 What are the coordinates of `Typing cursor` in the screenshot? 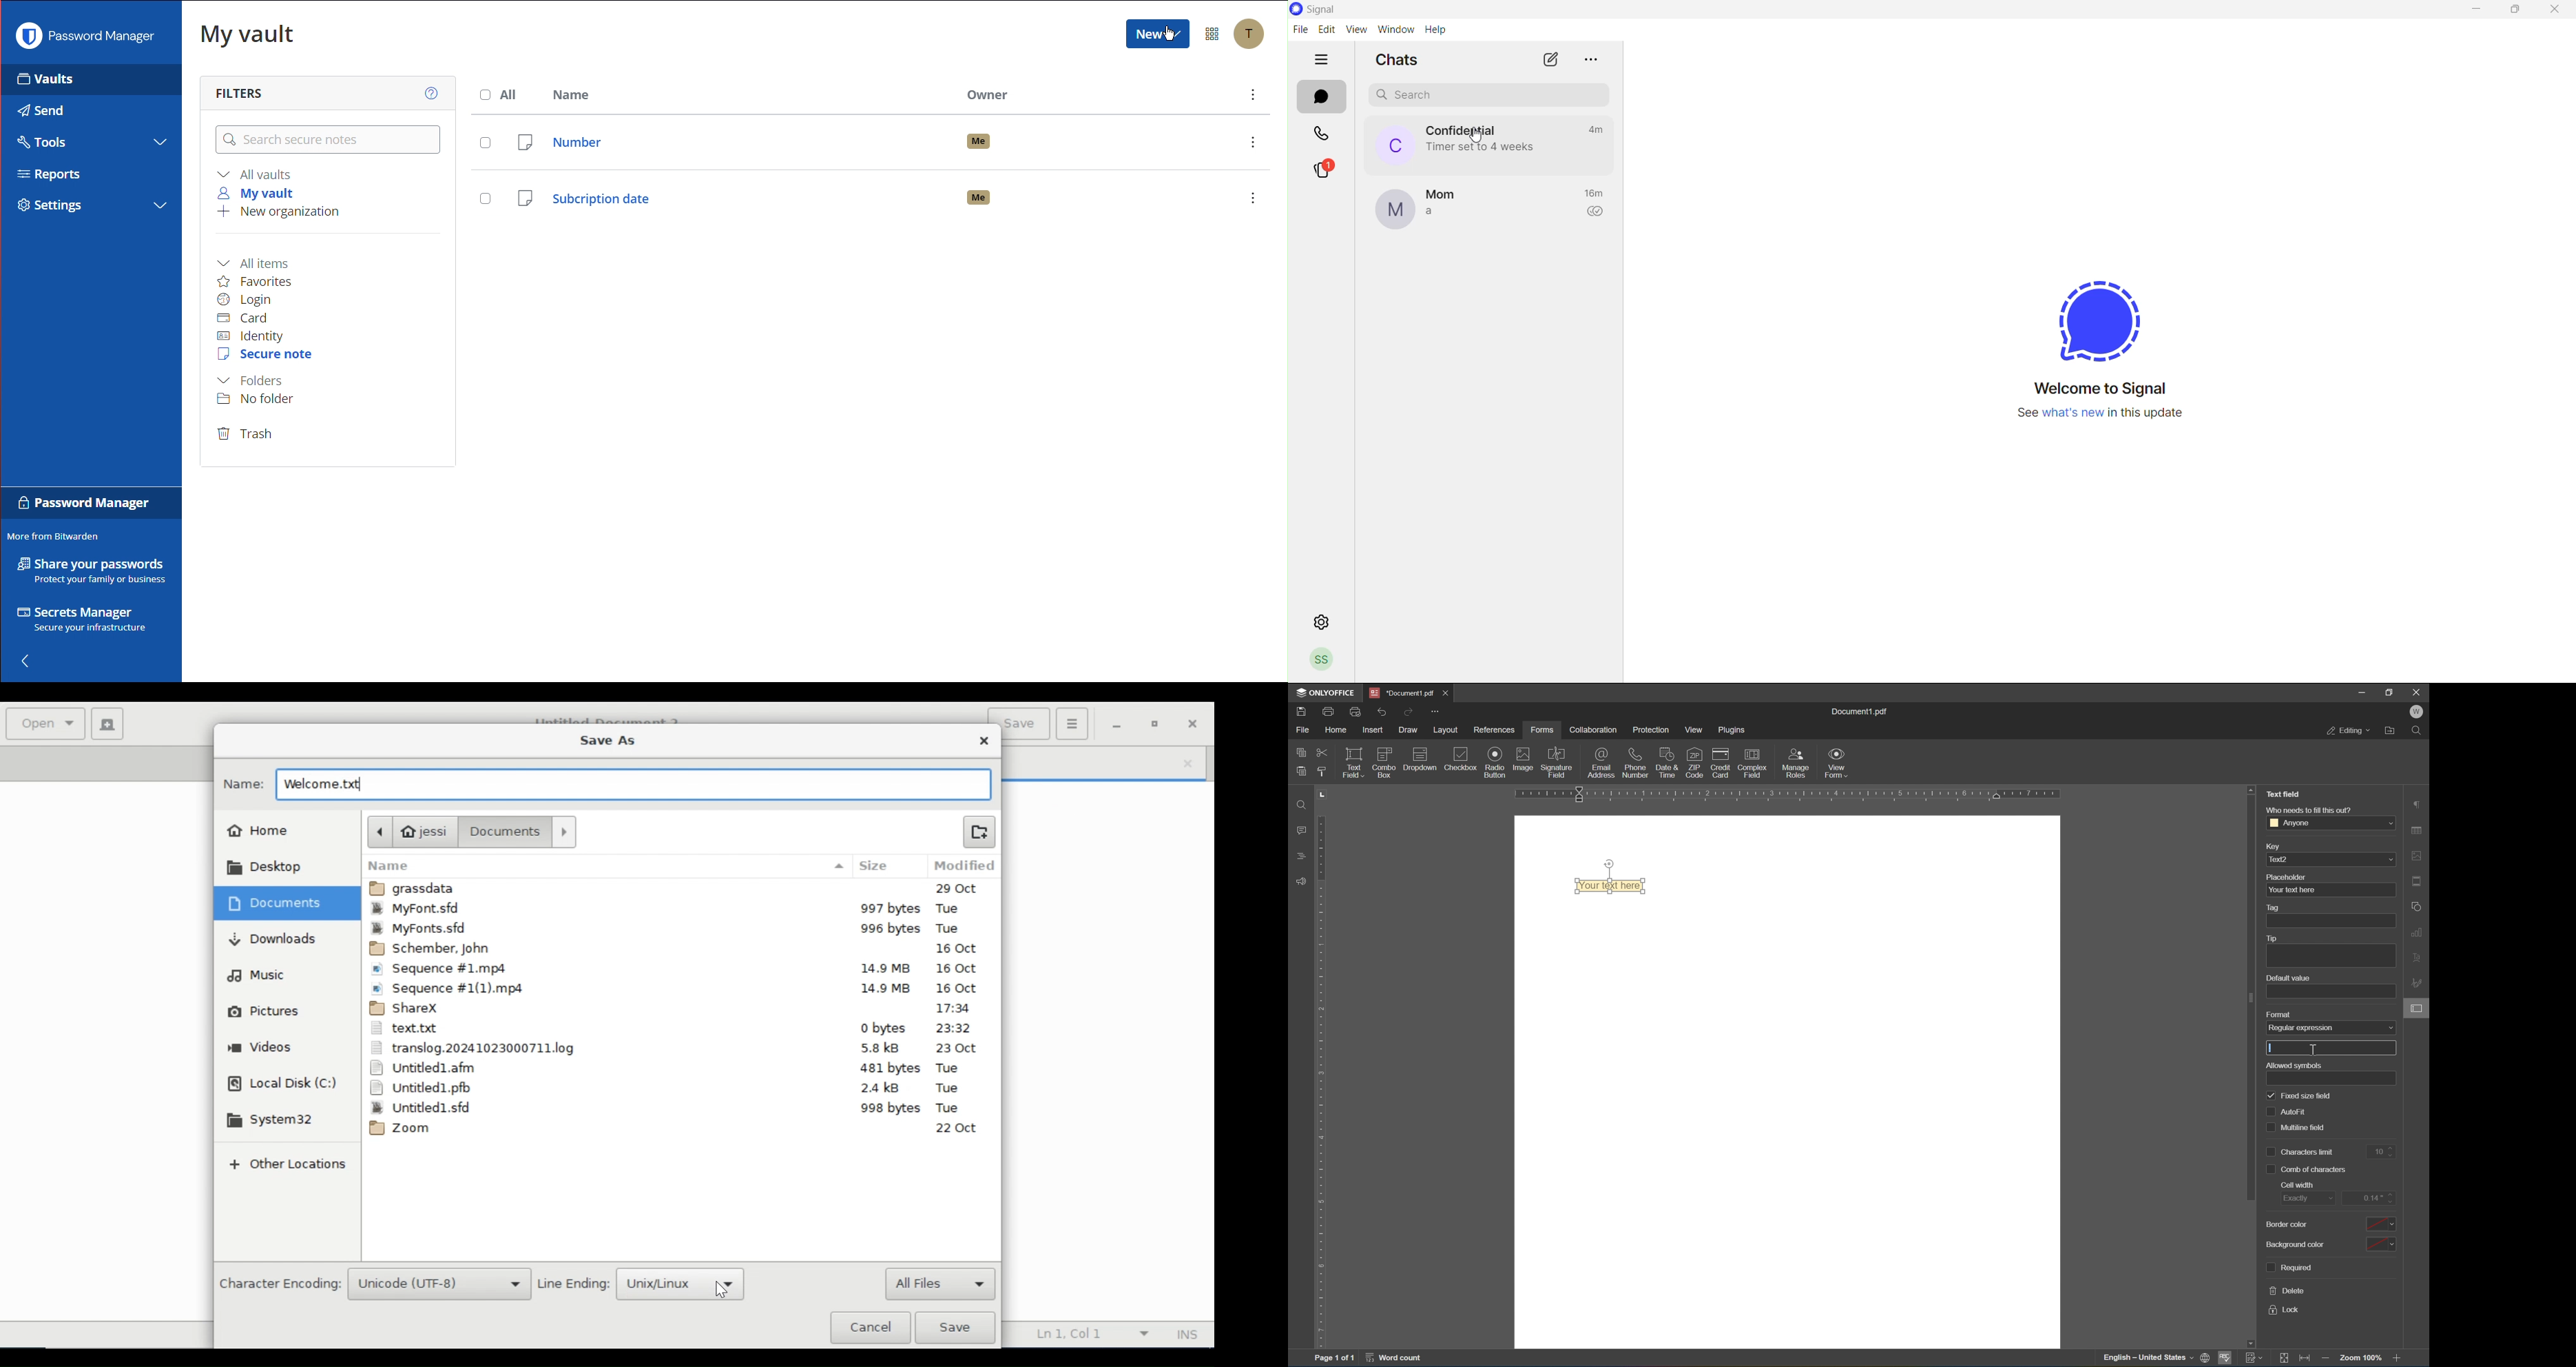 It's located at (2271, 1048).